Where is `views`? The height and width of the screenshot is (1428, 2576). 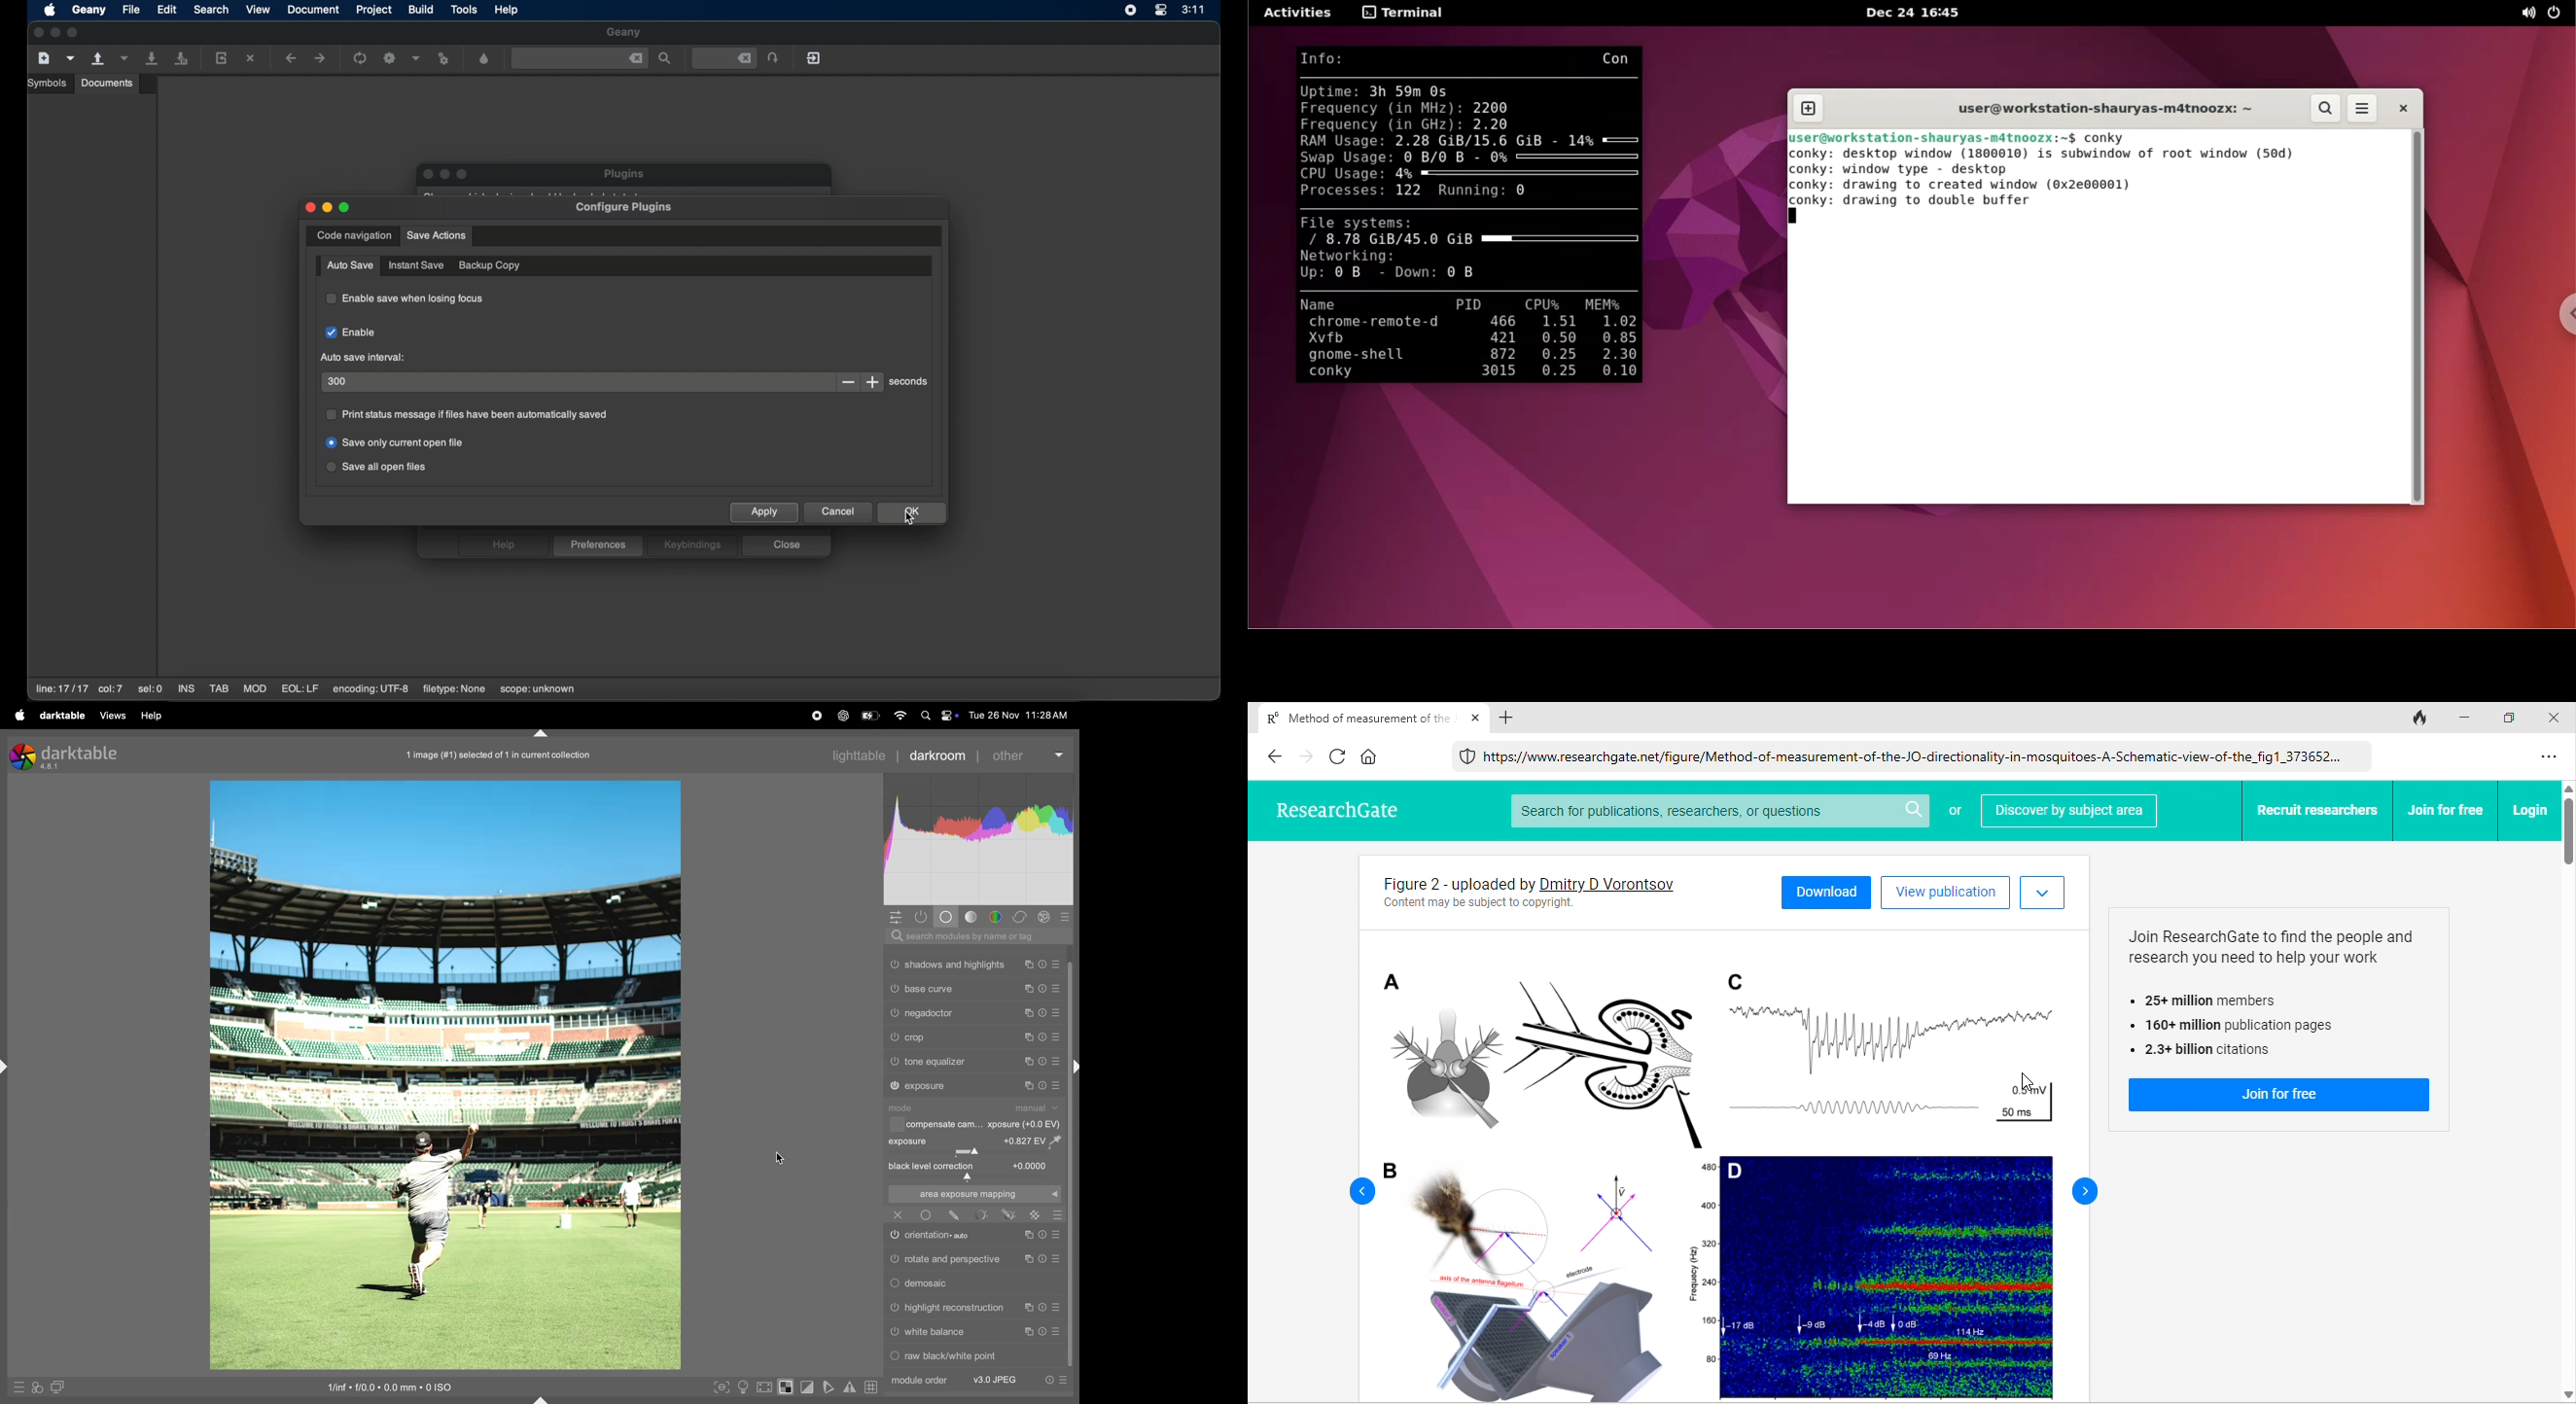
views is located at coordinates (110, 715).